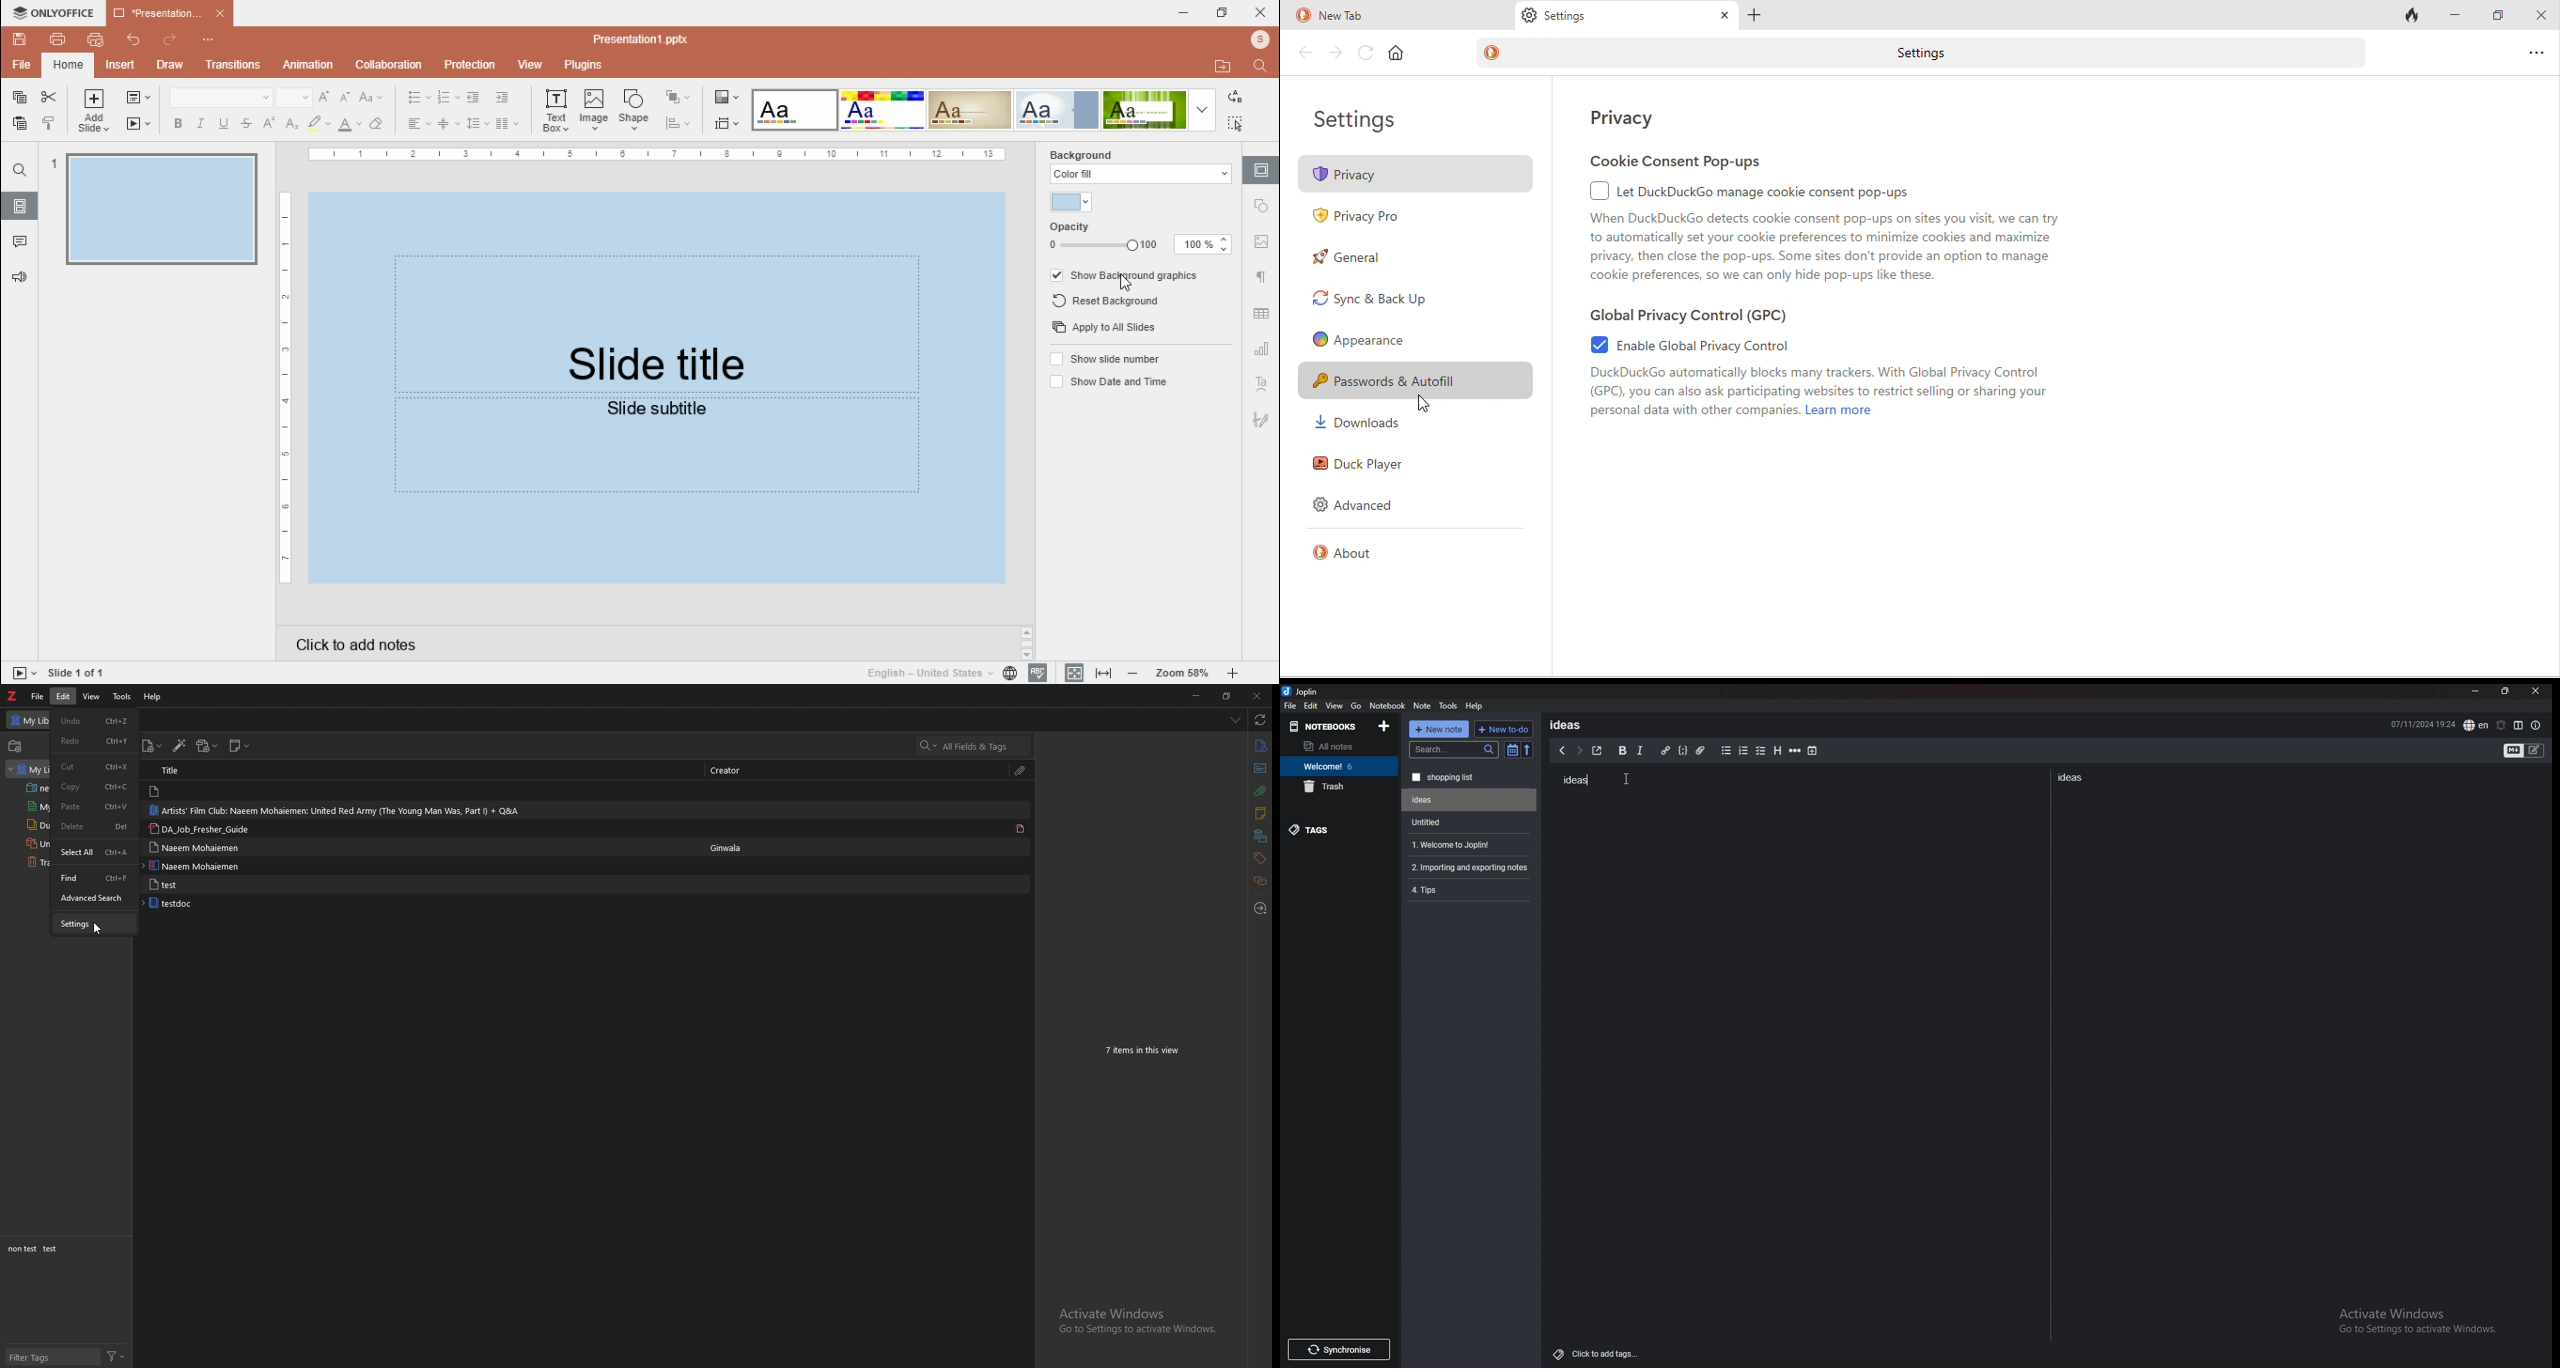 This screenshot has width=2576, height=1372. Describe the element at coordinates (1137, 238) in the screenshot. I see `opacity settings` at that location.